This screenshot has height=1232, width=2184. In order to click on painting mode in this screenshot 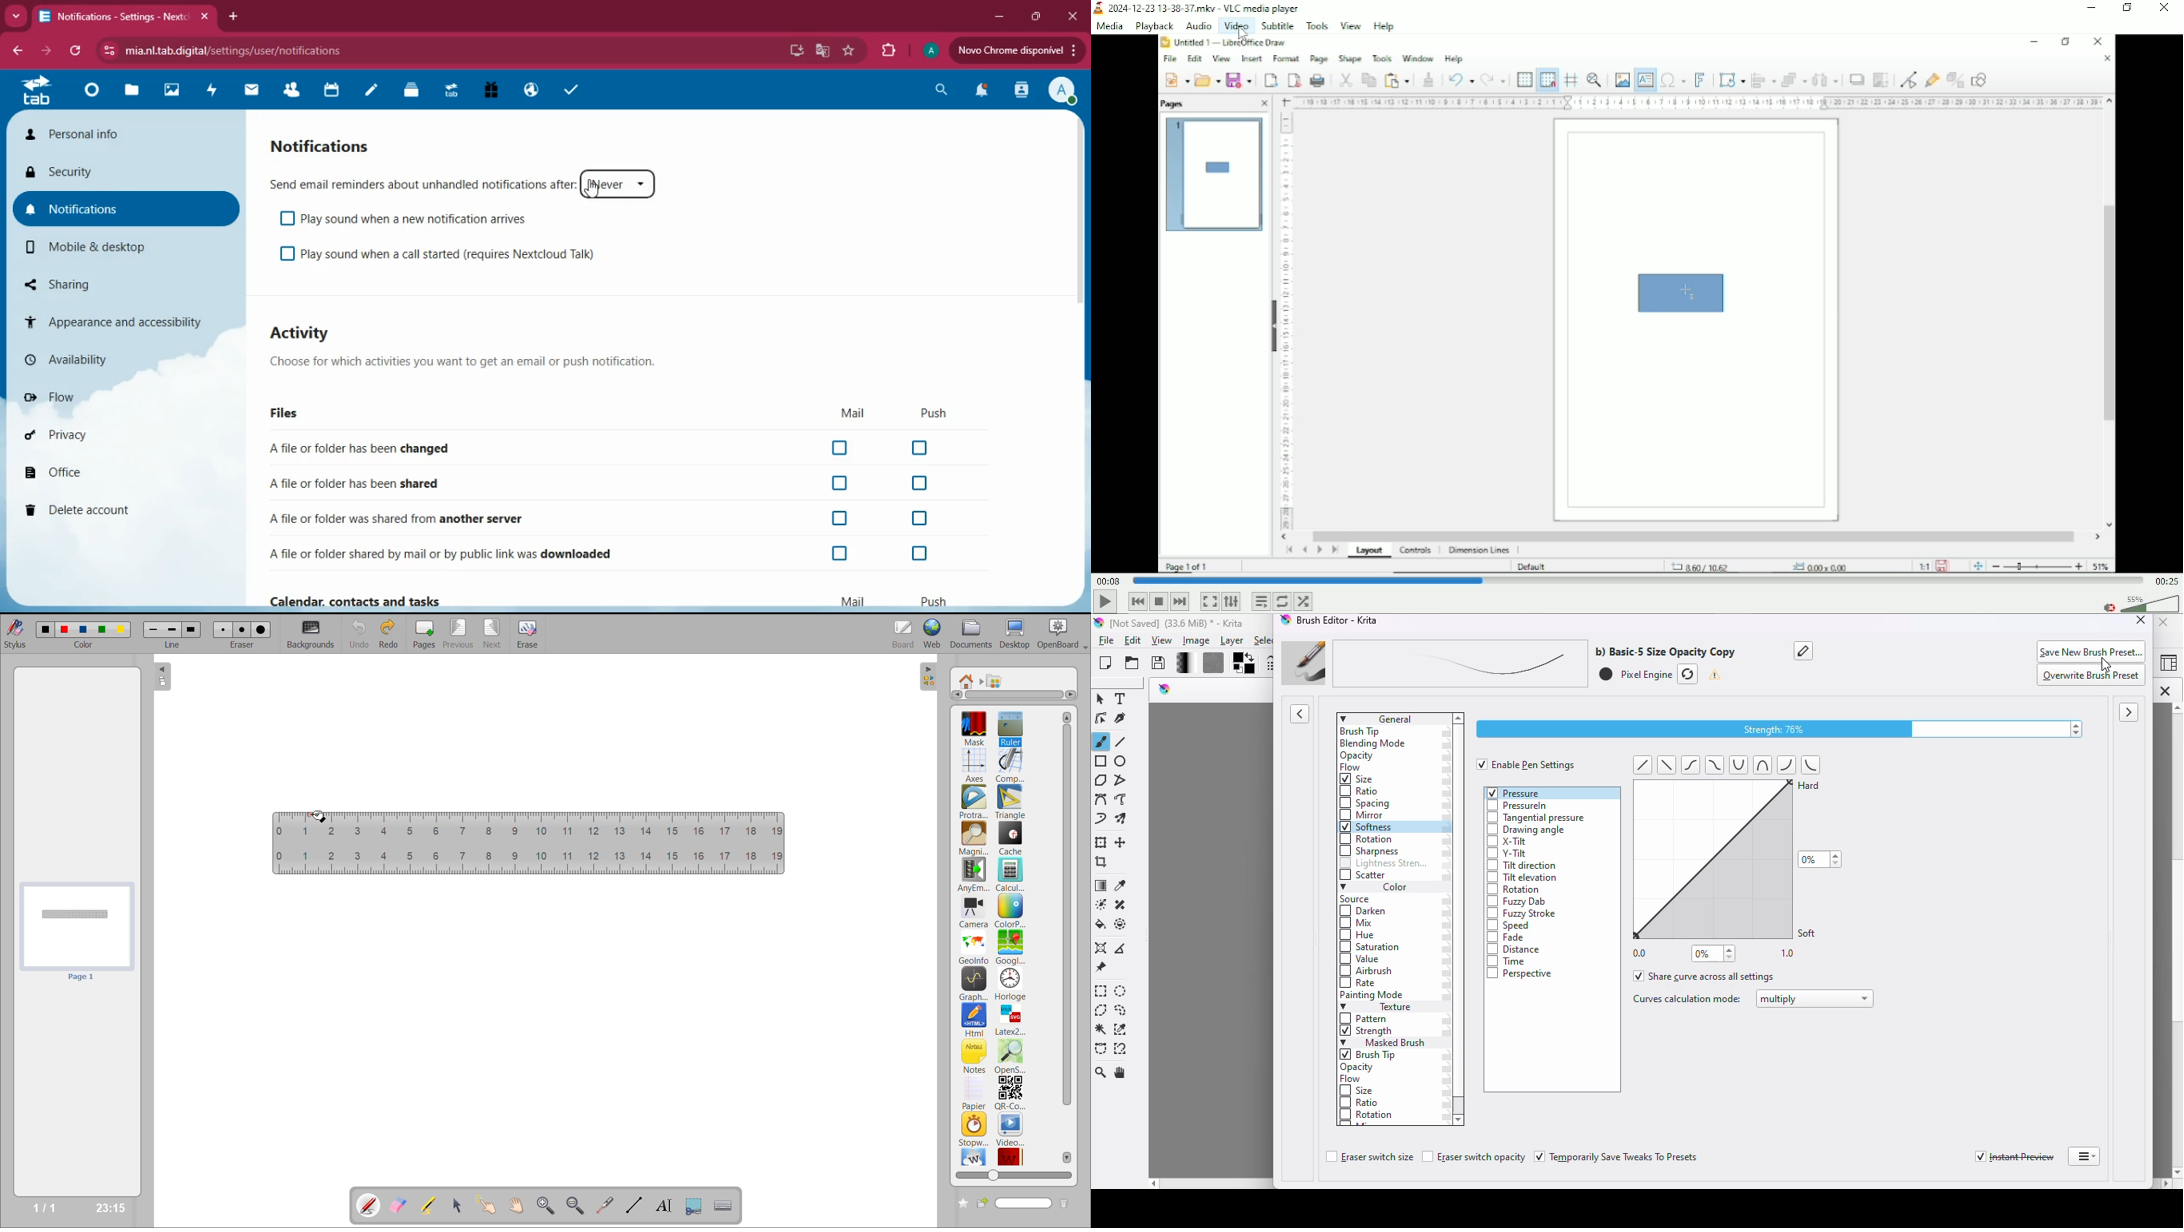, I will do `click(1373, 996)`.